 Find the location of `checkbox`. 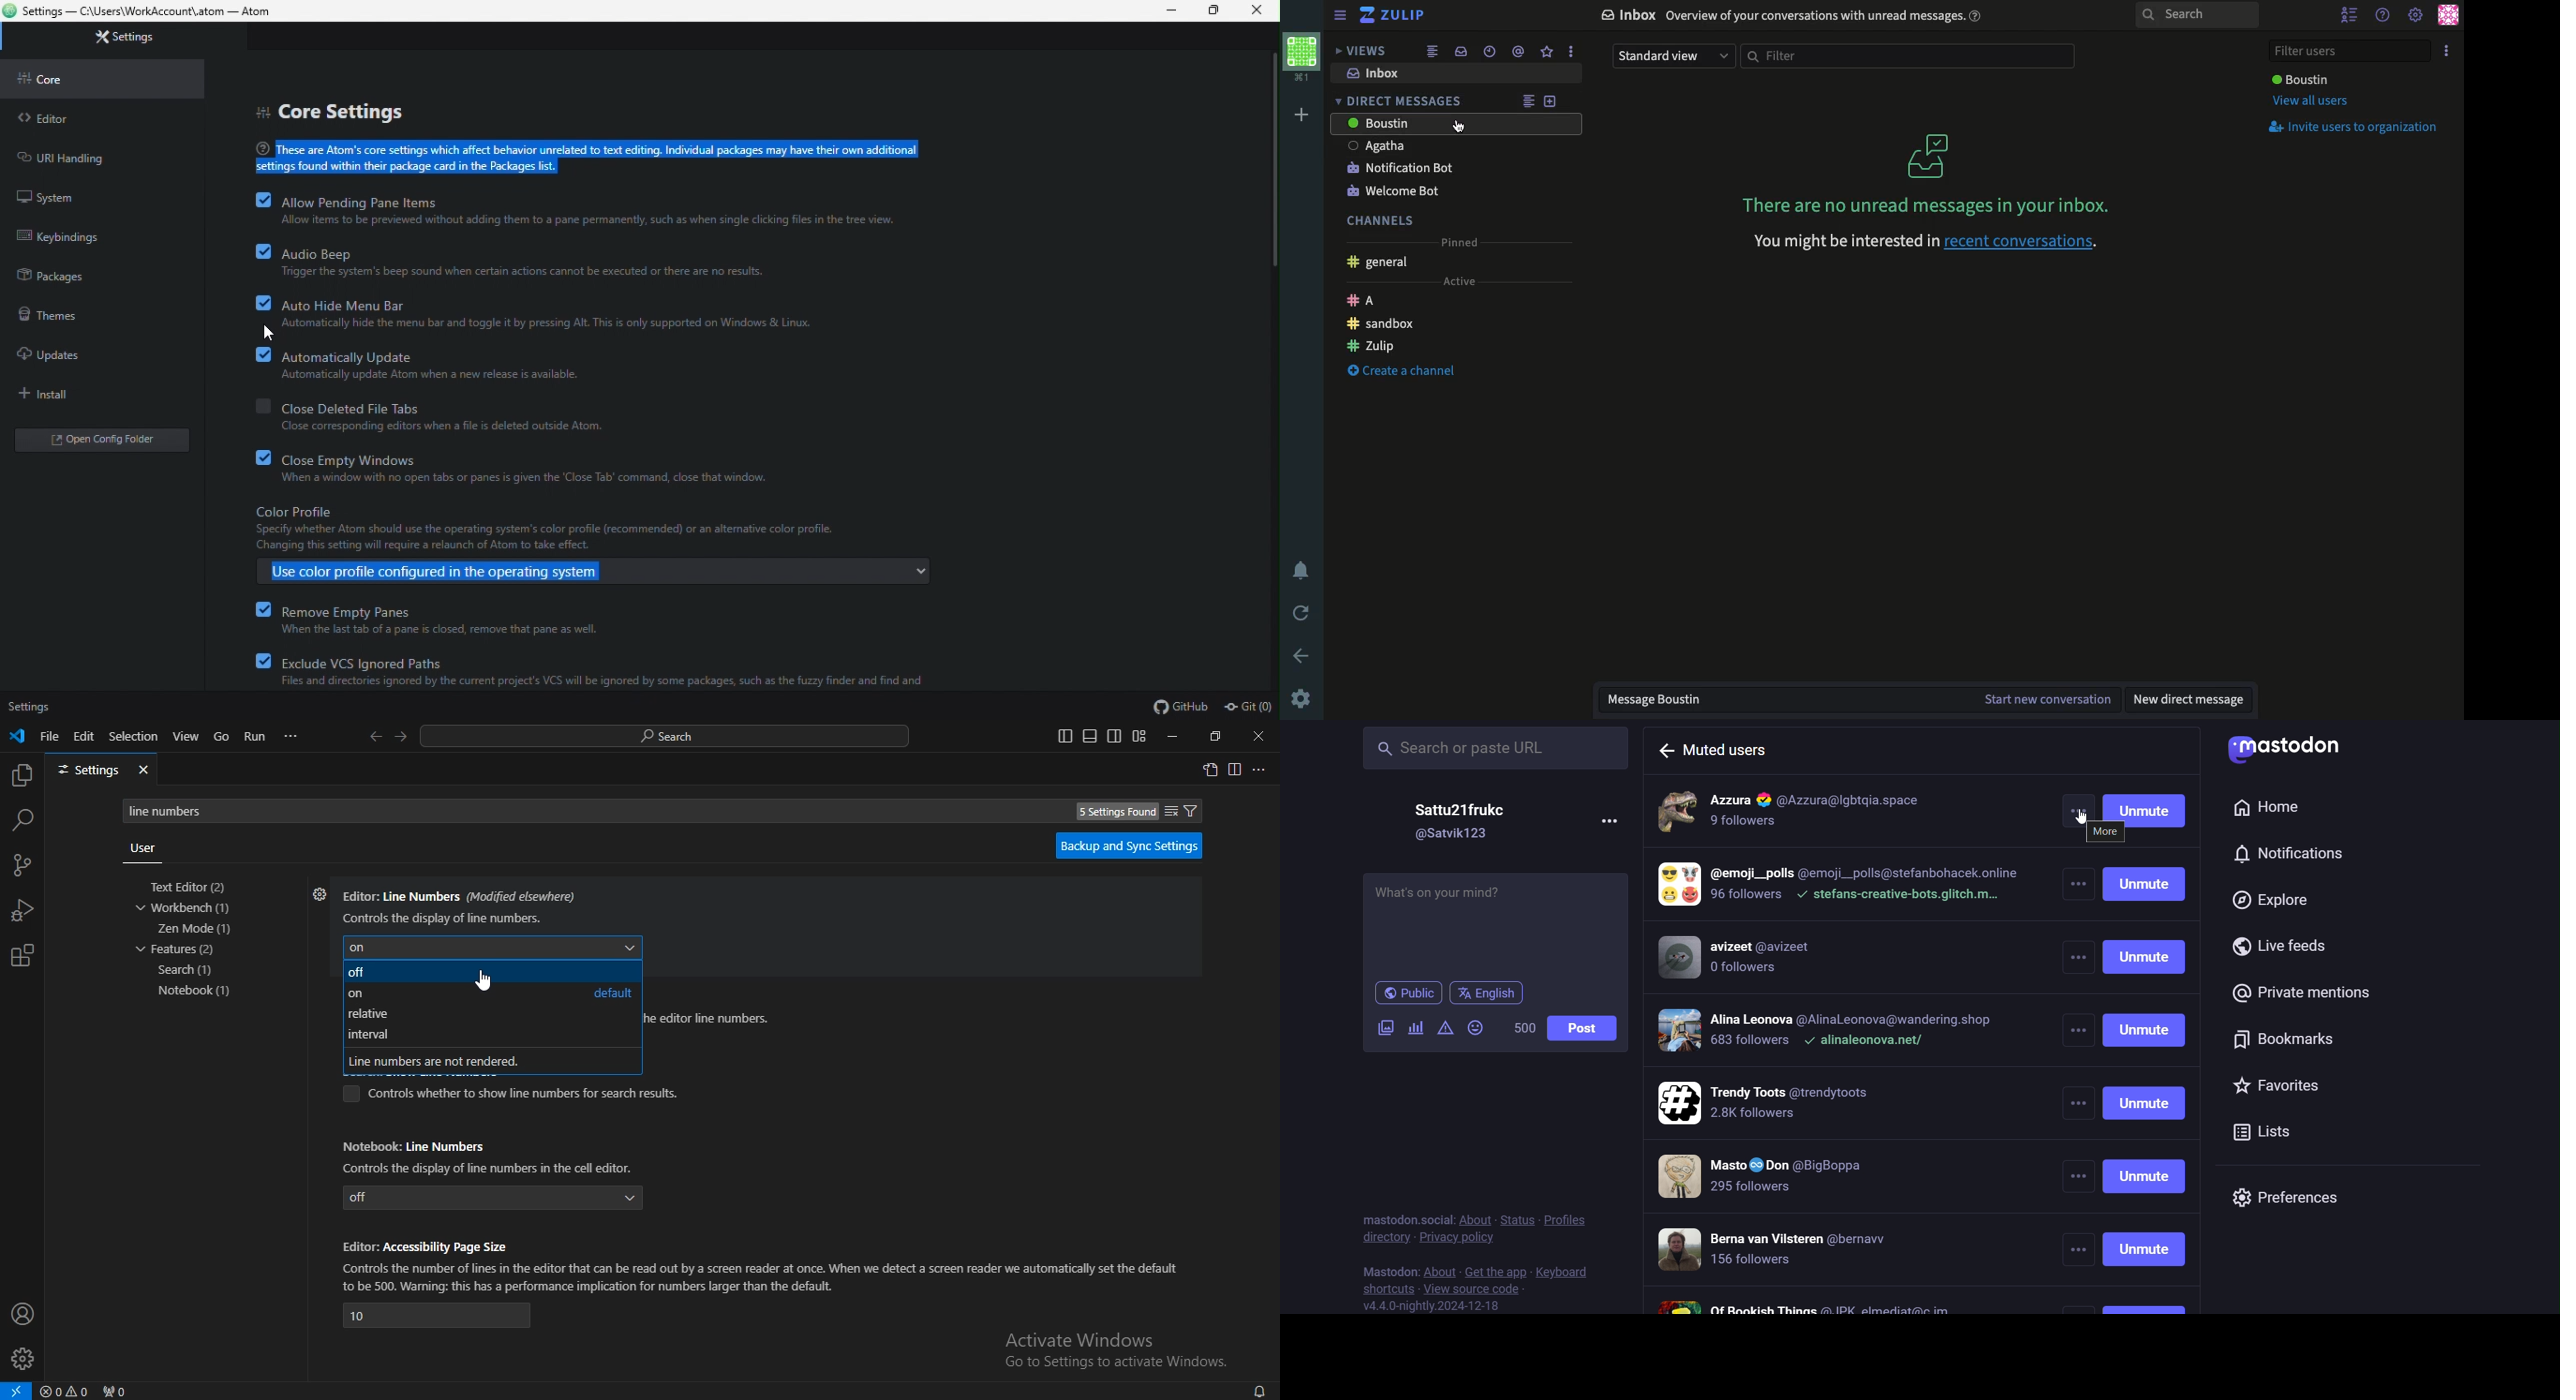

checkbox is located at coordinates (258, 613).